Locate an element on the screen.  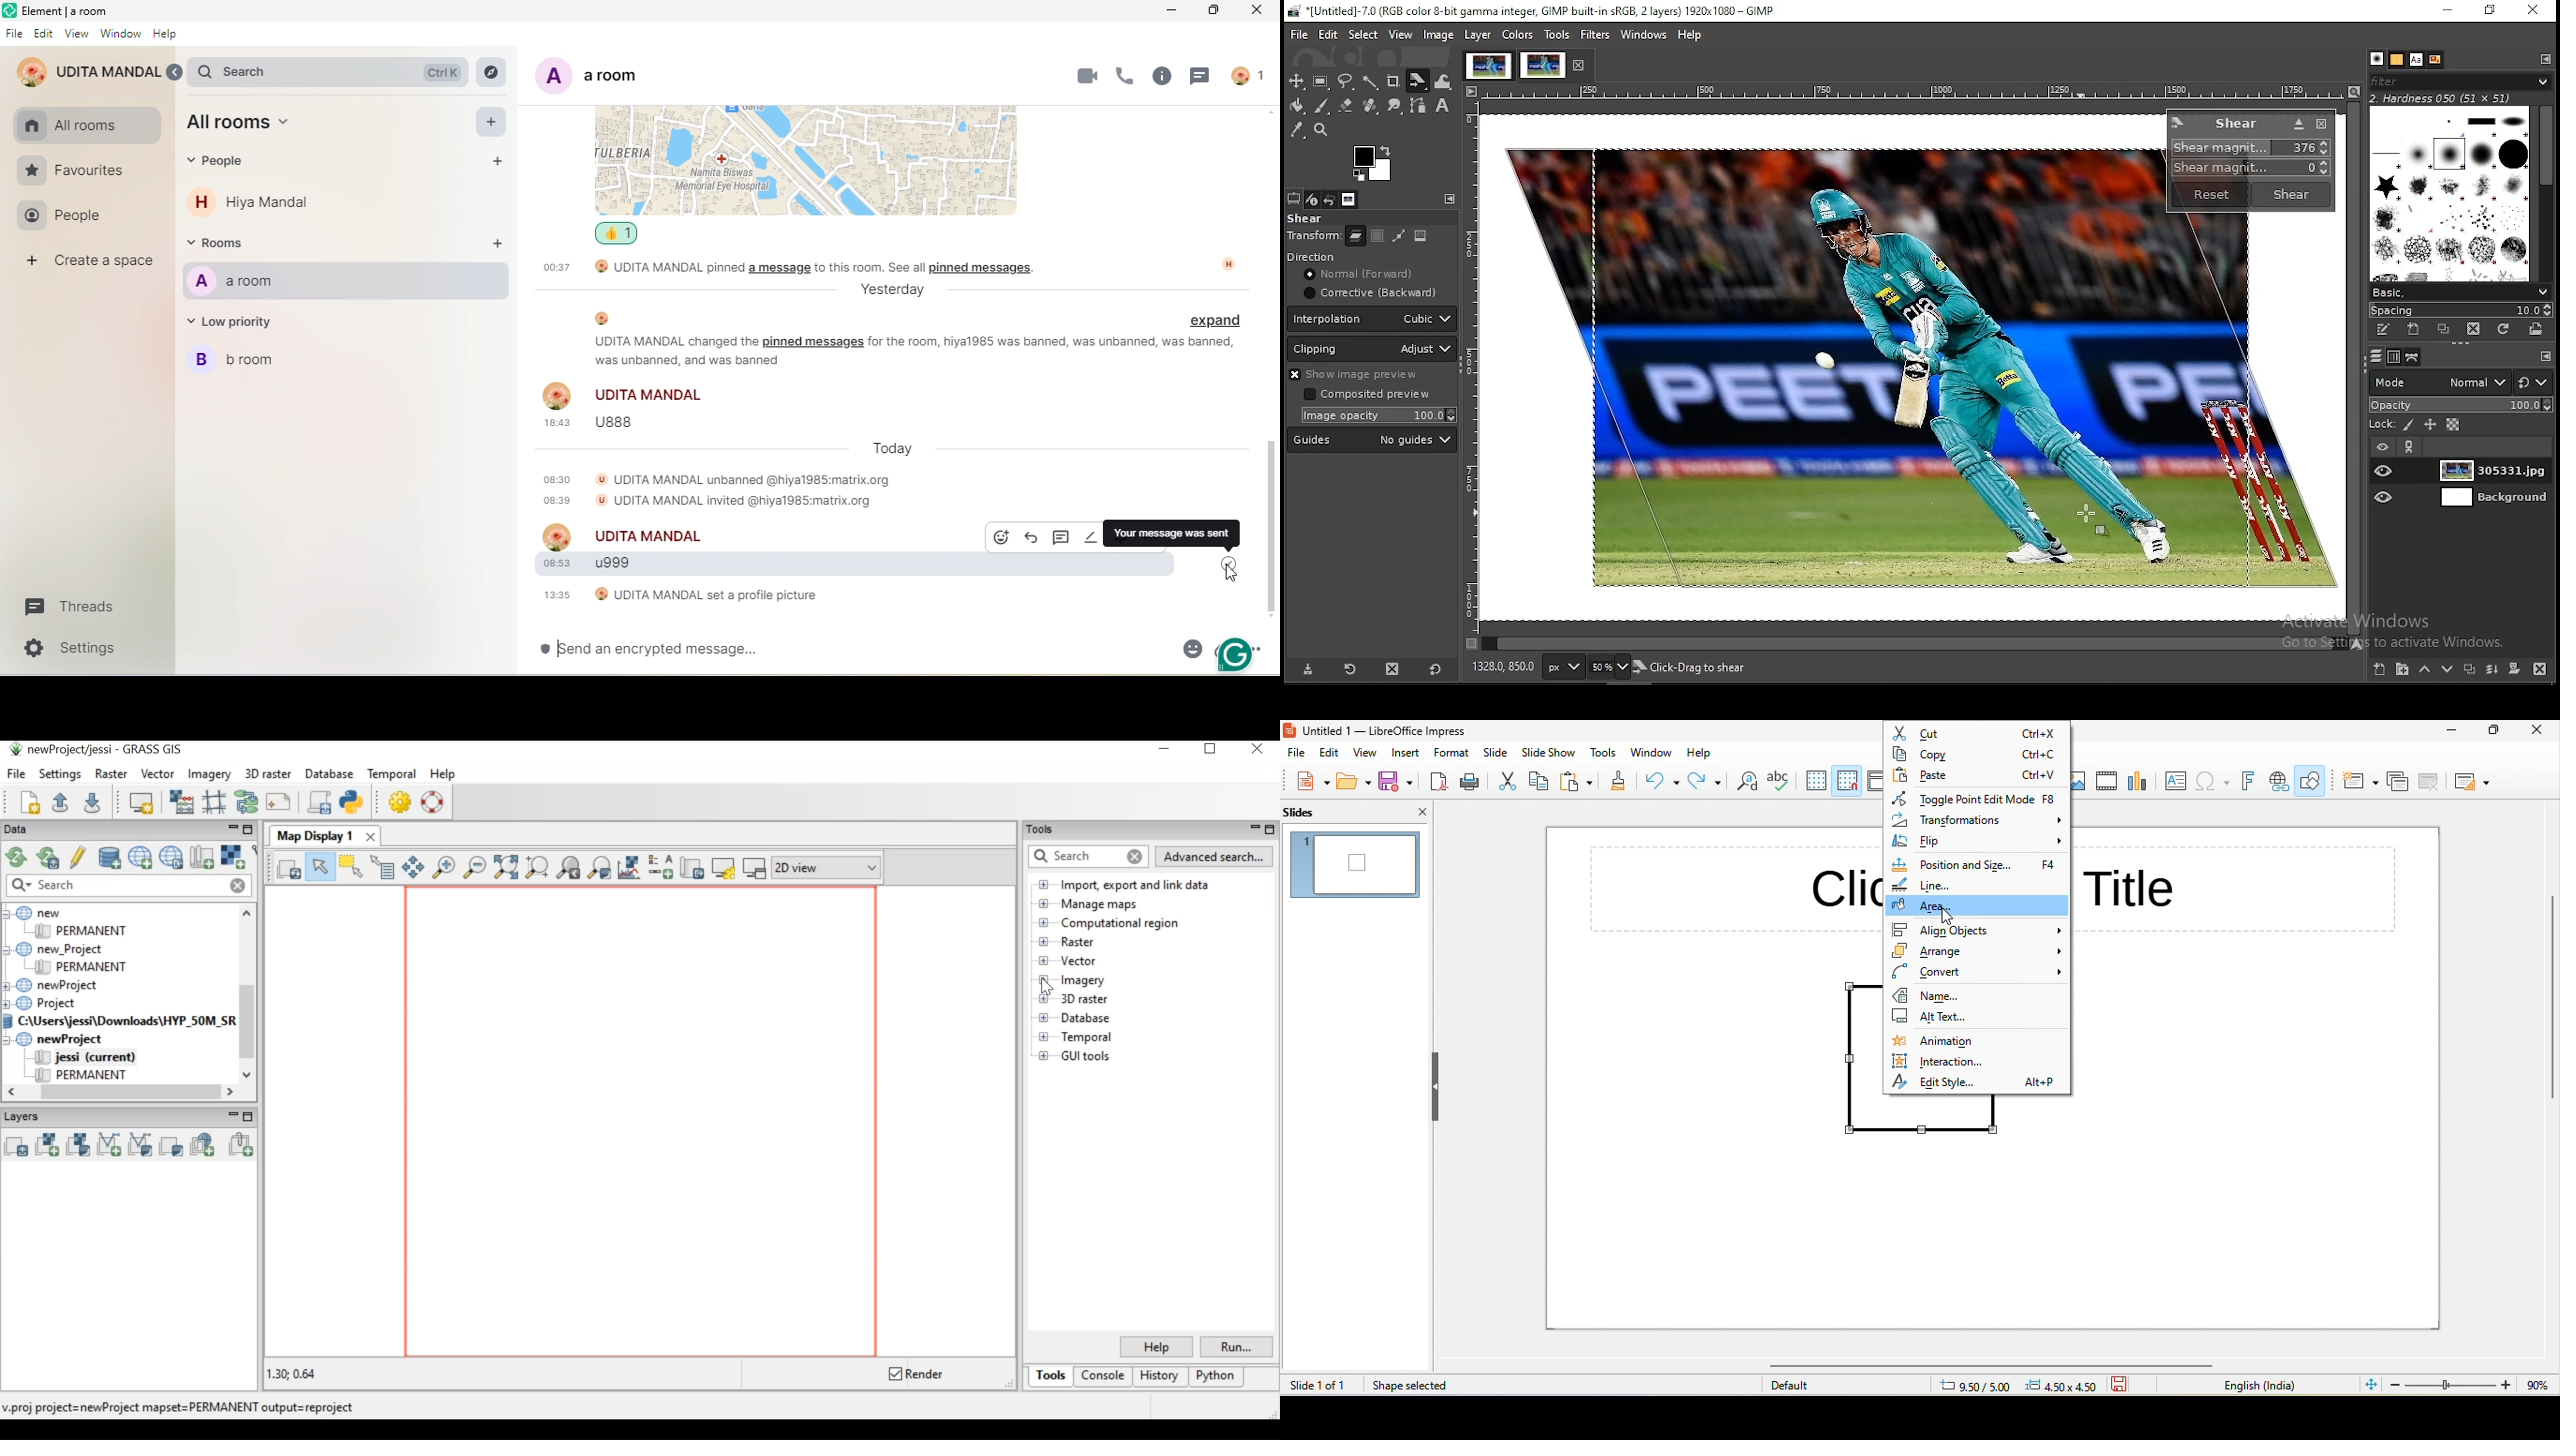
duplicate this brush is located at coordinates (2443, 329).